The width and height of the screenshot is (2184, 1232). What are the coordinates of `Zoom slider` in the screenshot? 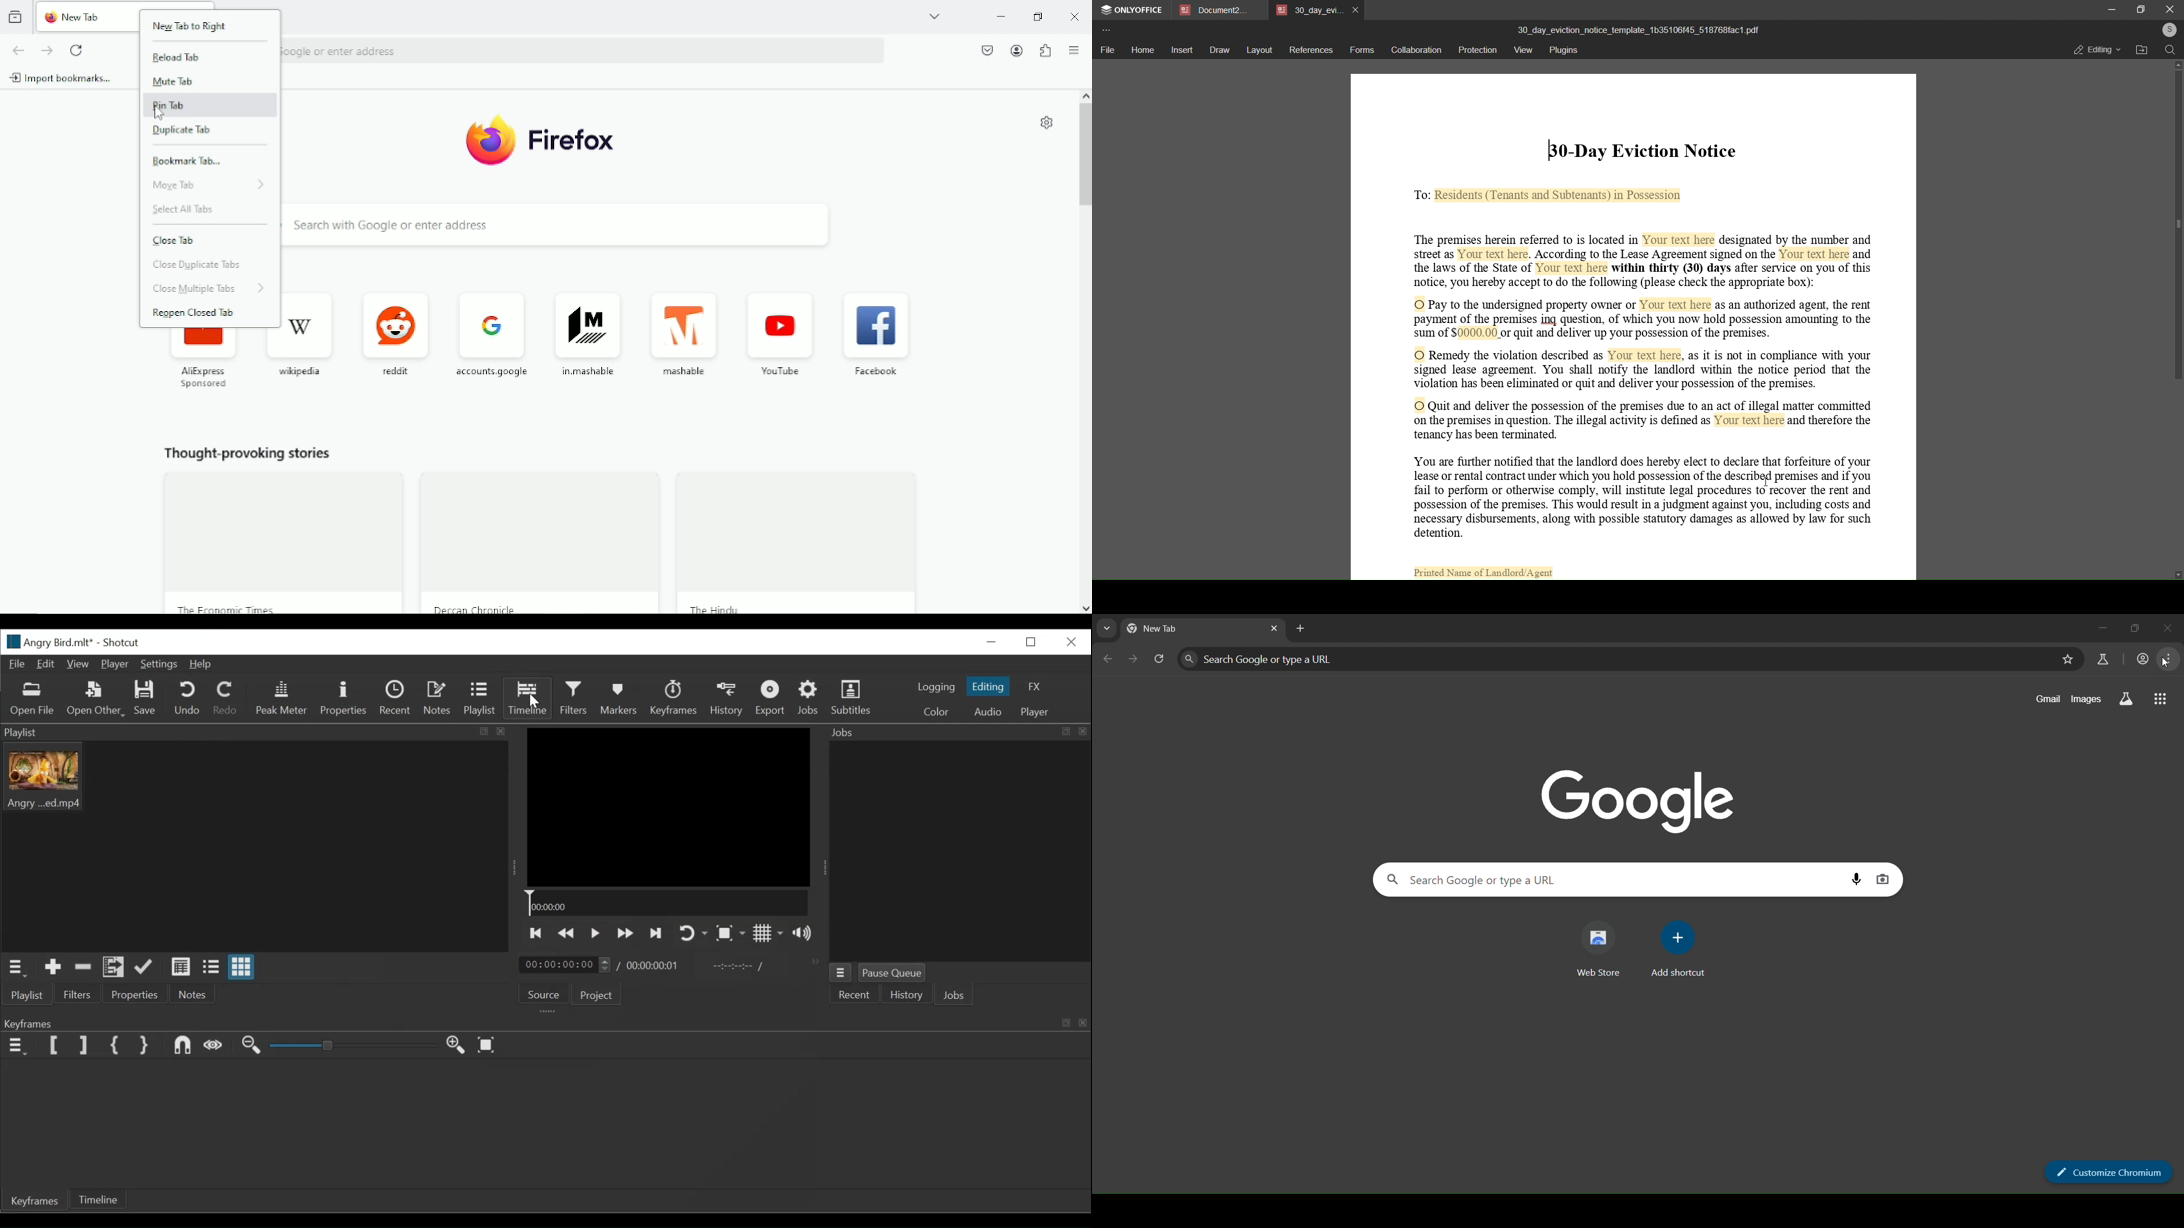 It's located at (355, 1046).